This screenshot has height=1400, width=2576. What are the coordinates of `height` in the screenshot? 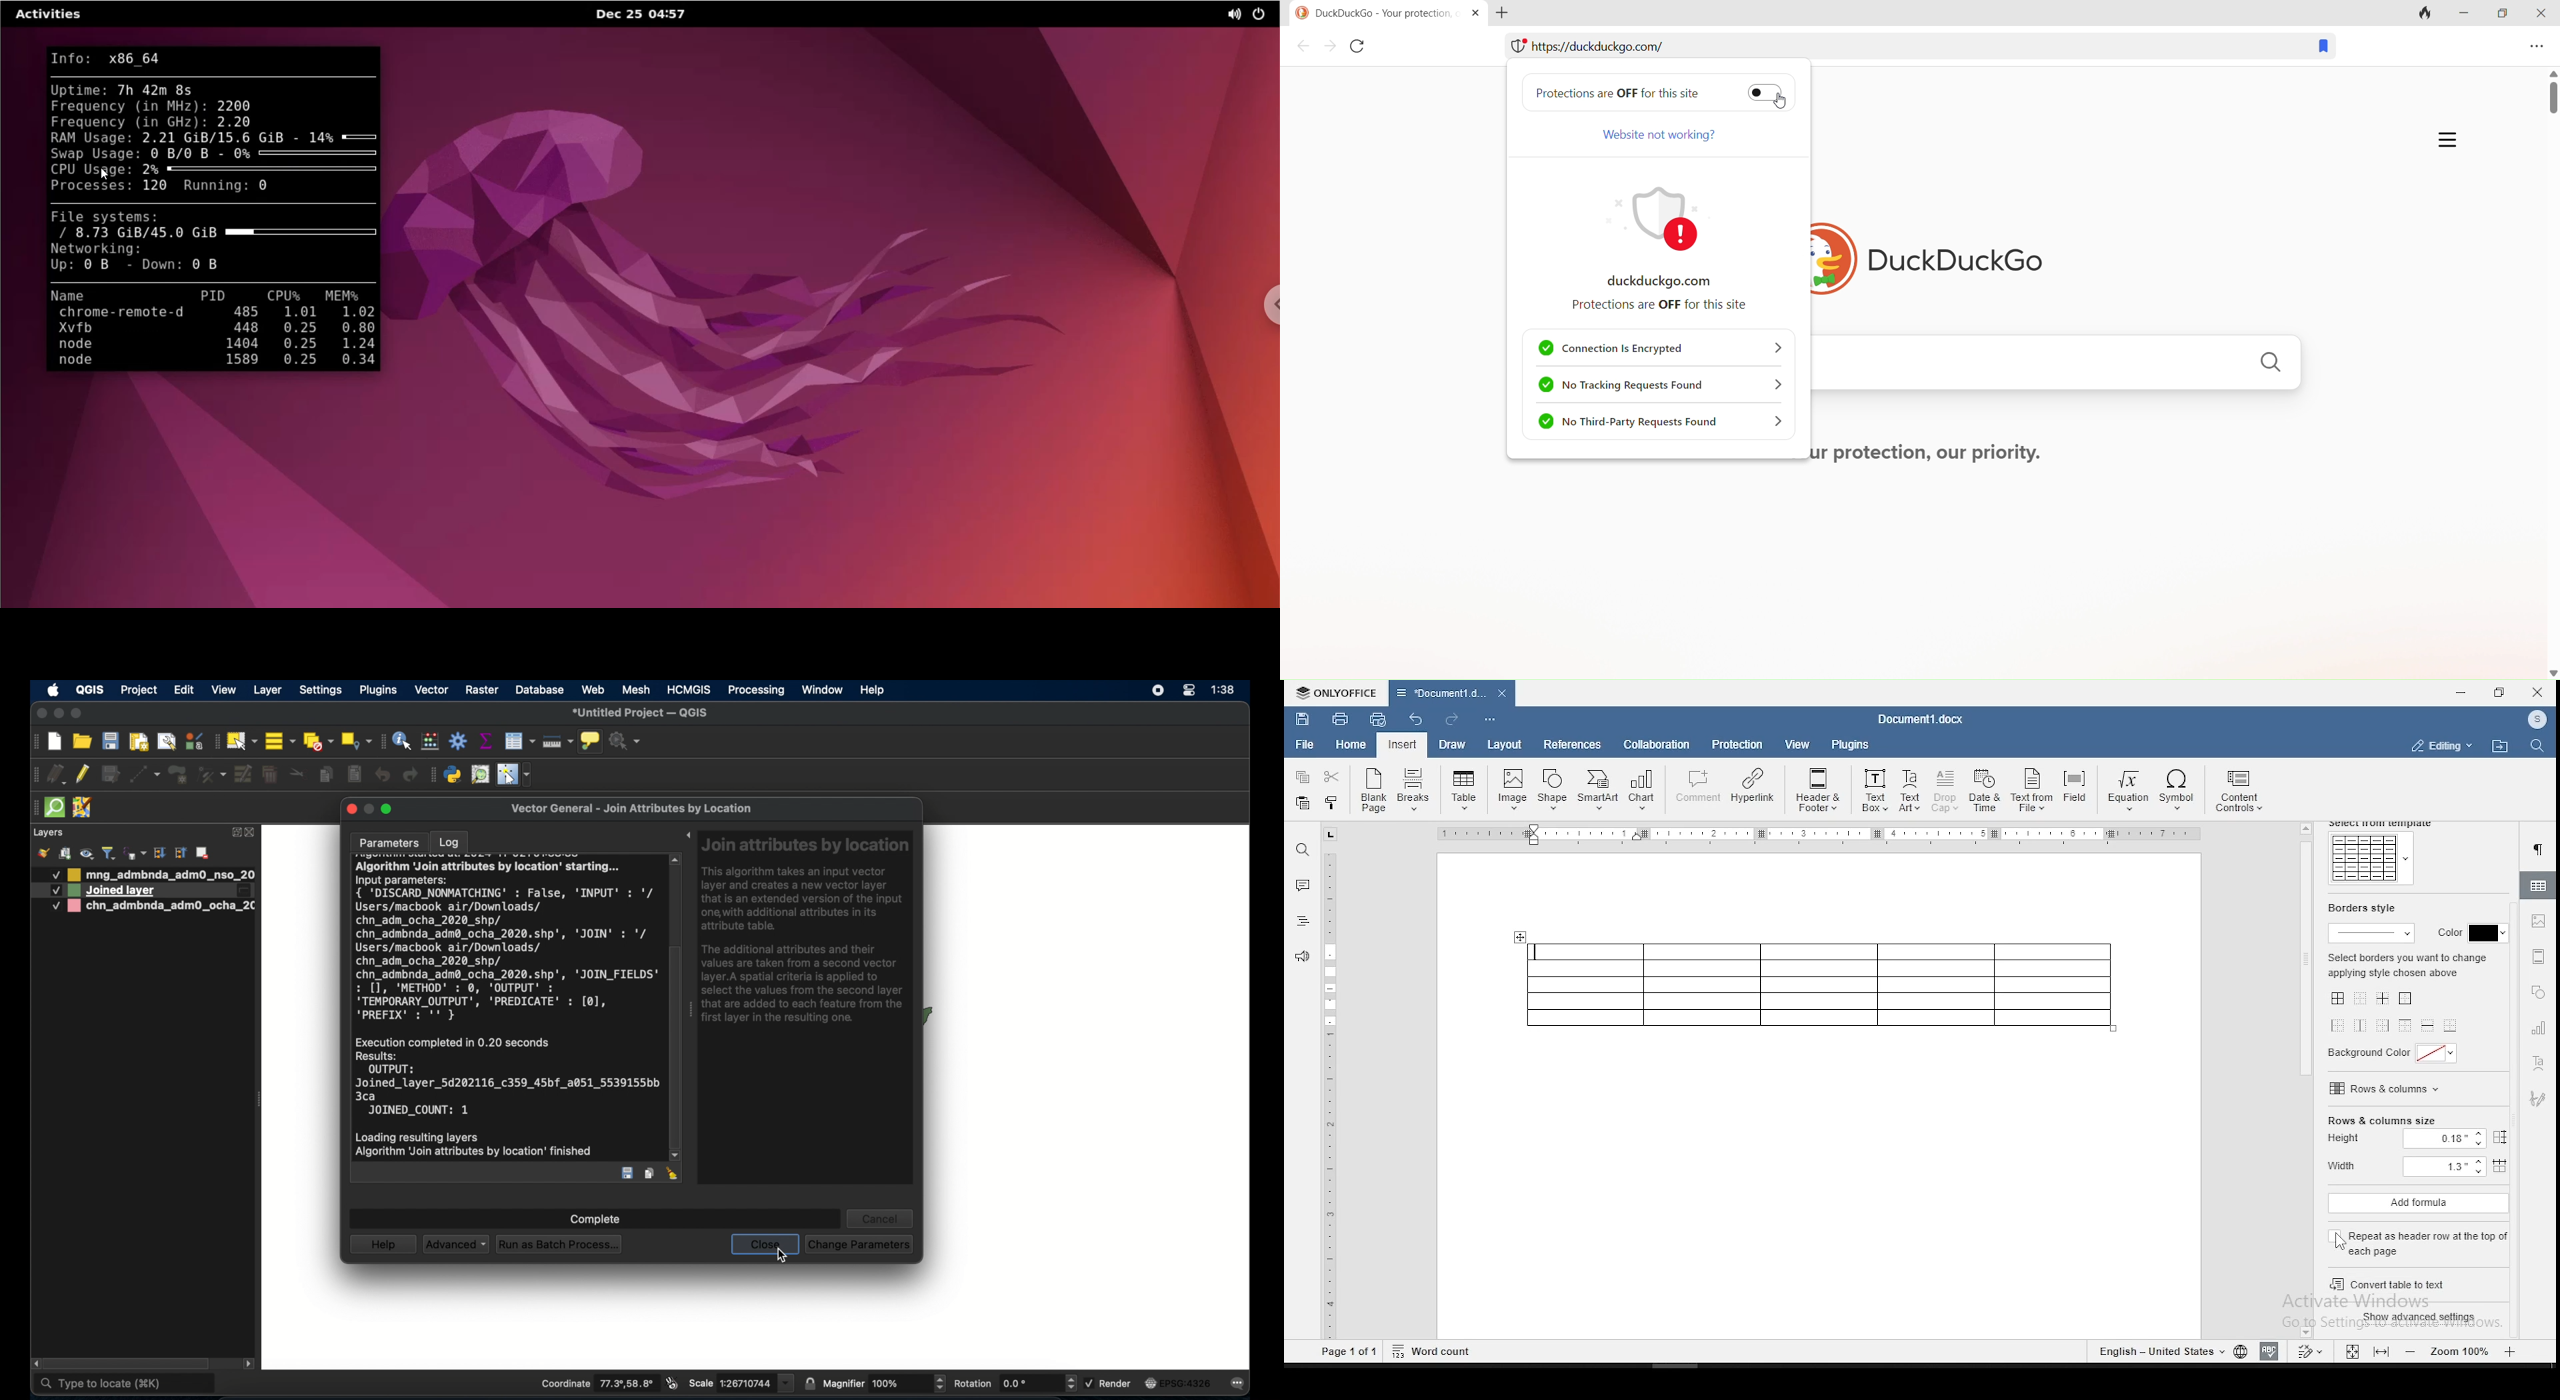 It's located at (2422, 1140).